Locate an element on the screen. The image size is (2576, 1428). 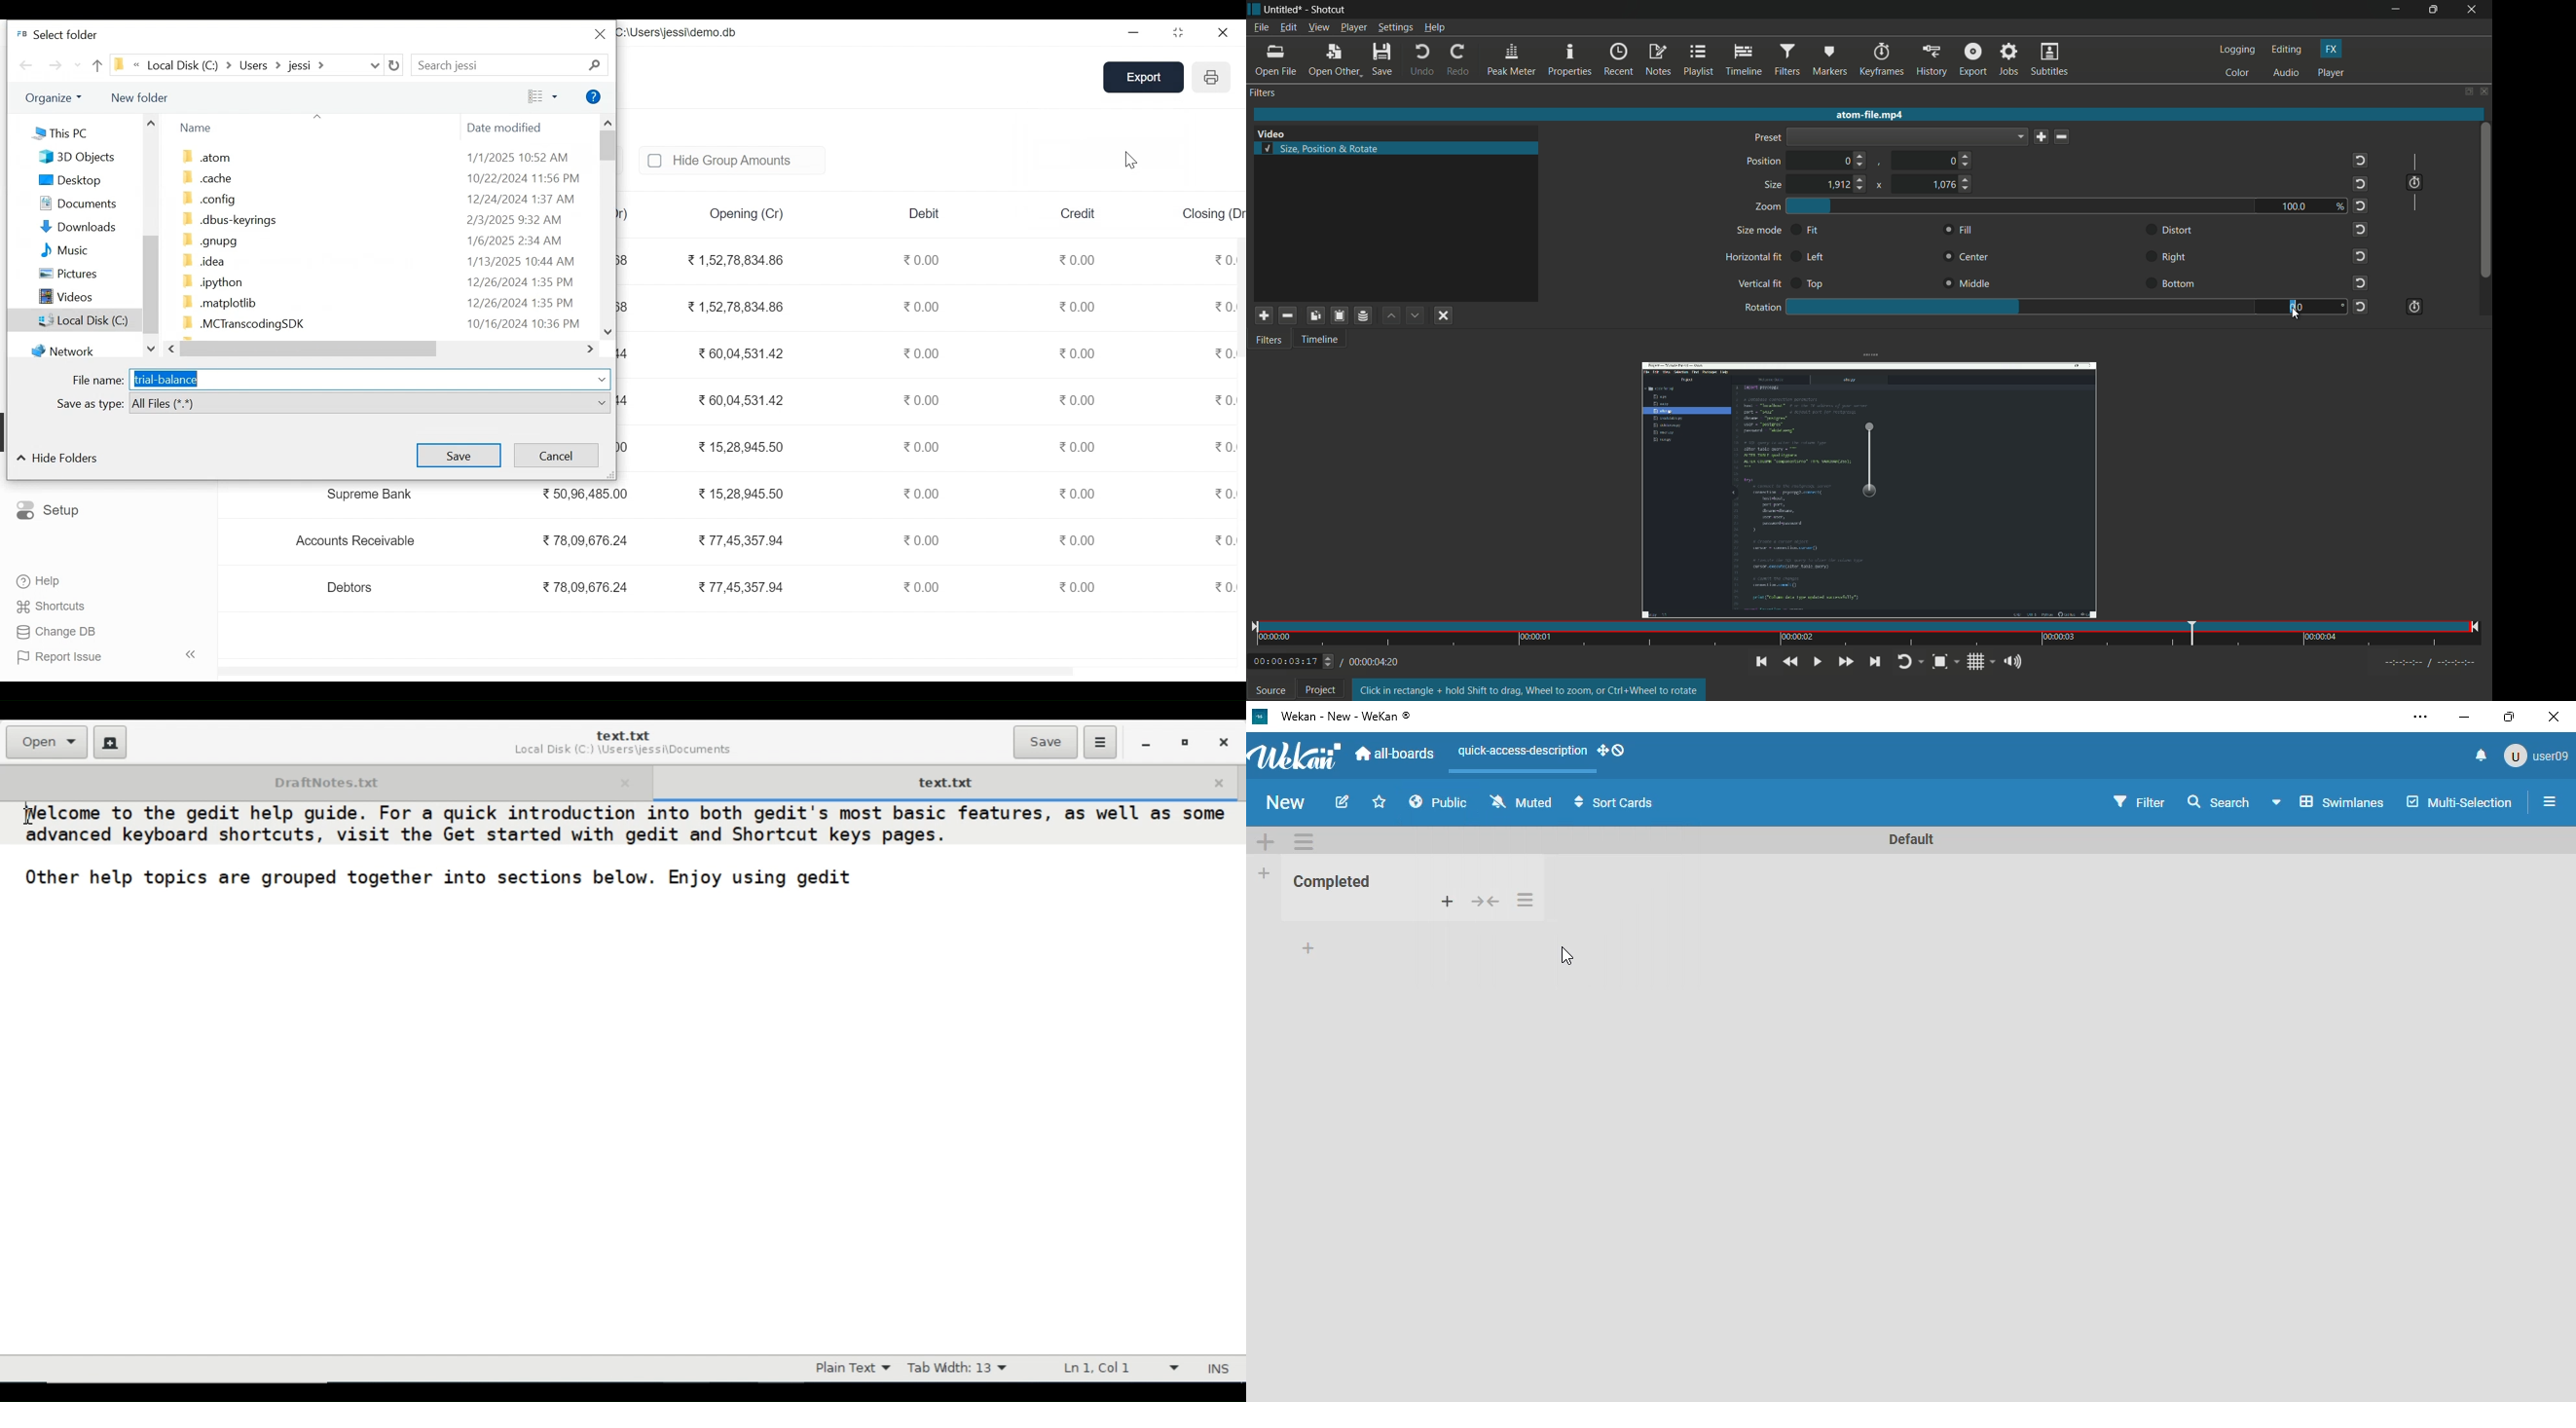
"0.00 is located at coordinates (1224, 258).